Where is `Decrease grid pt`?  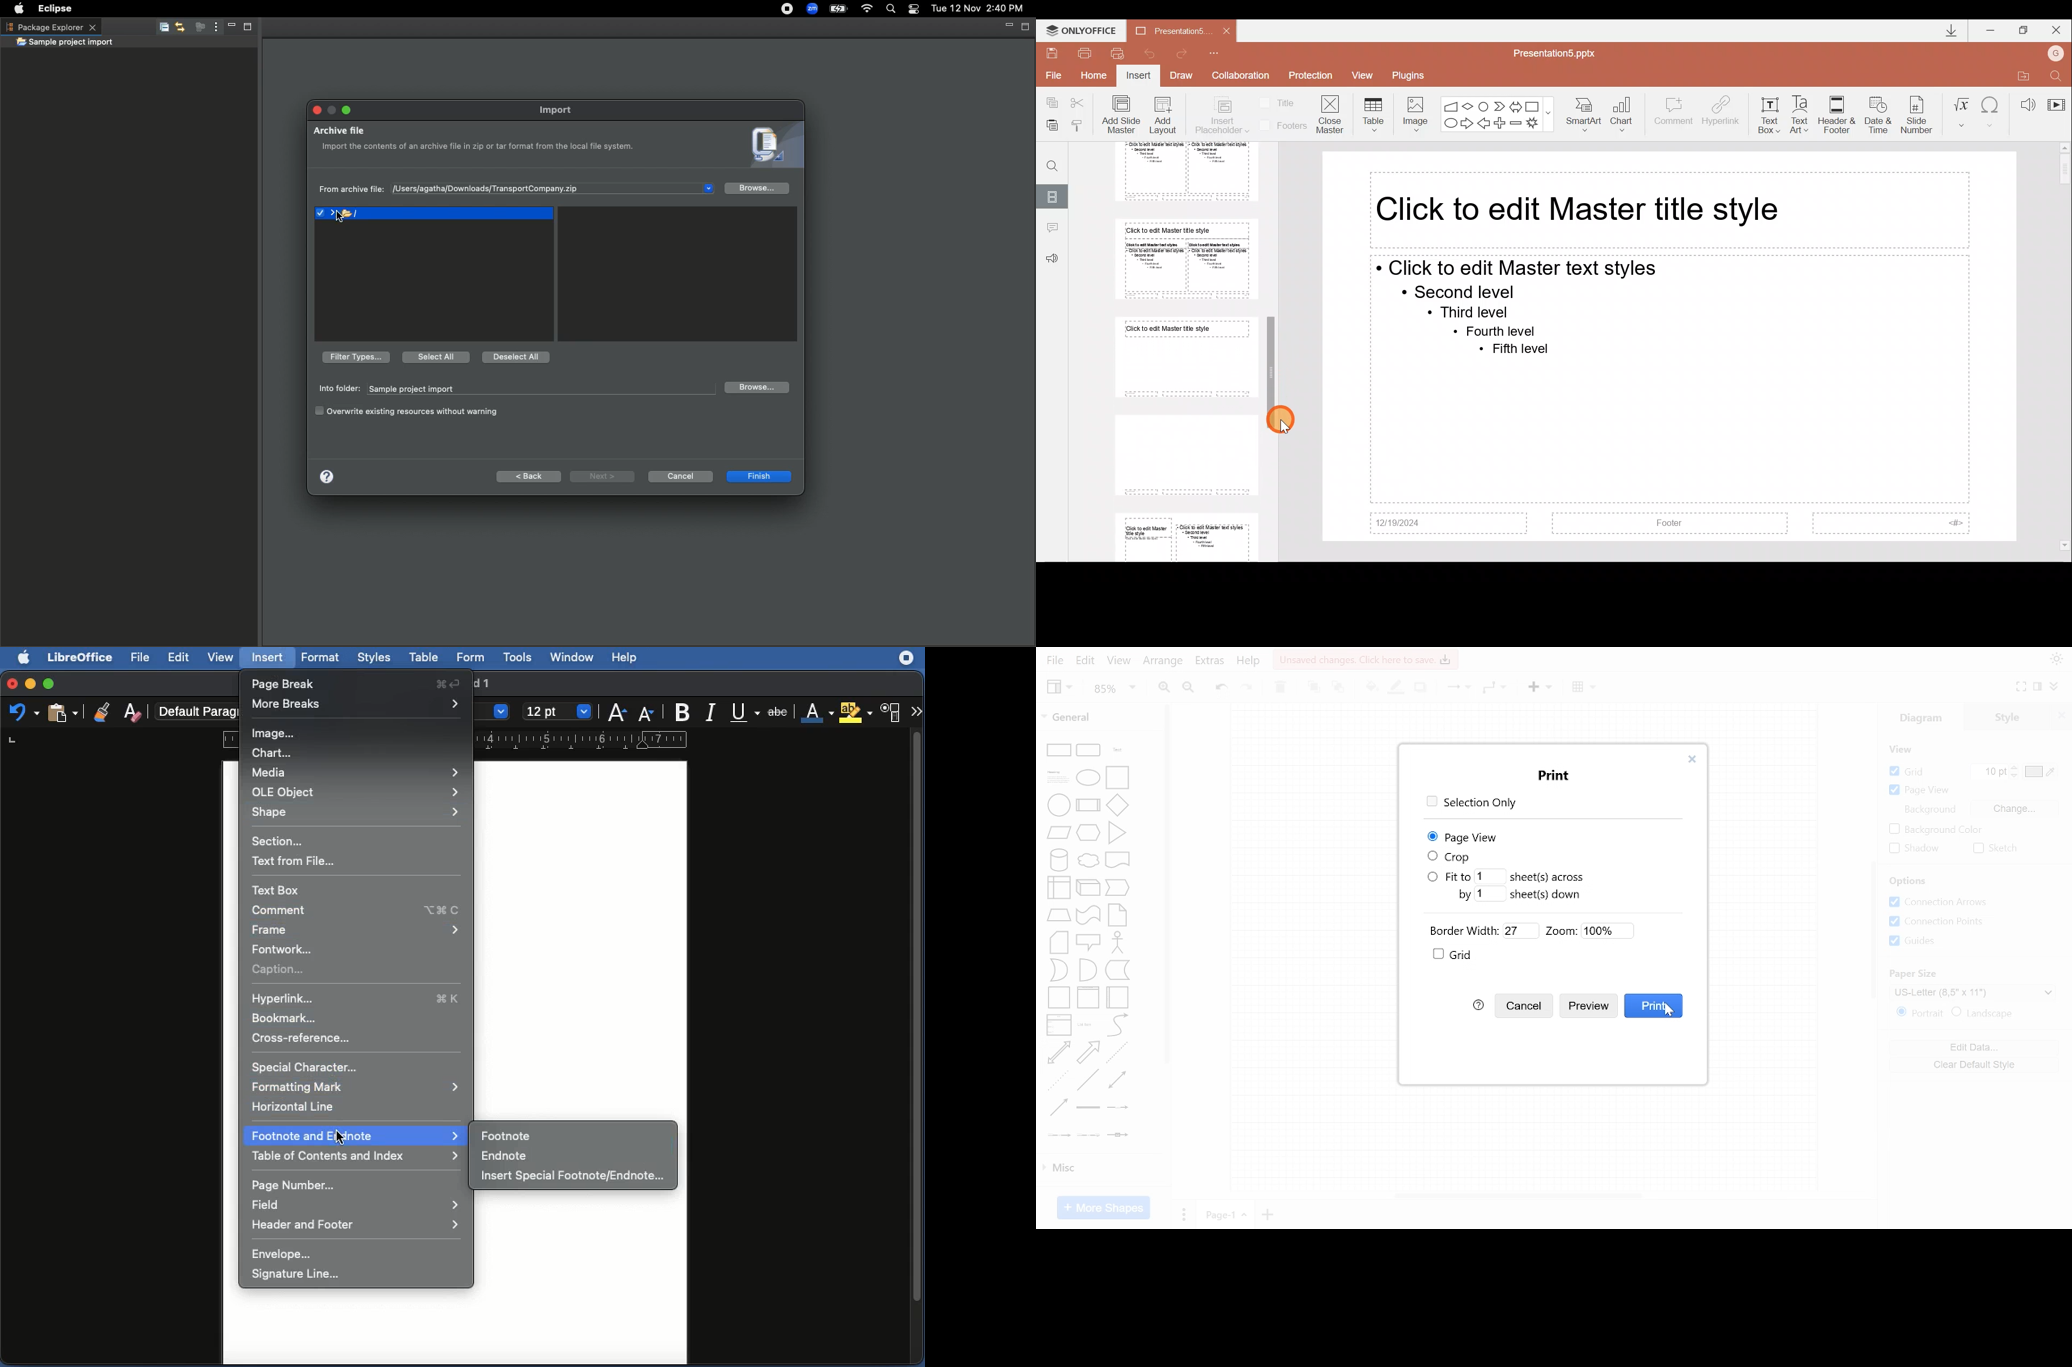 Decrease grid pt is located at coordinates (2015, 776).